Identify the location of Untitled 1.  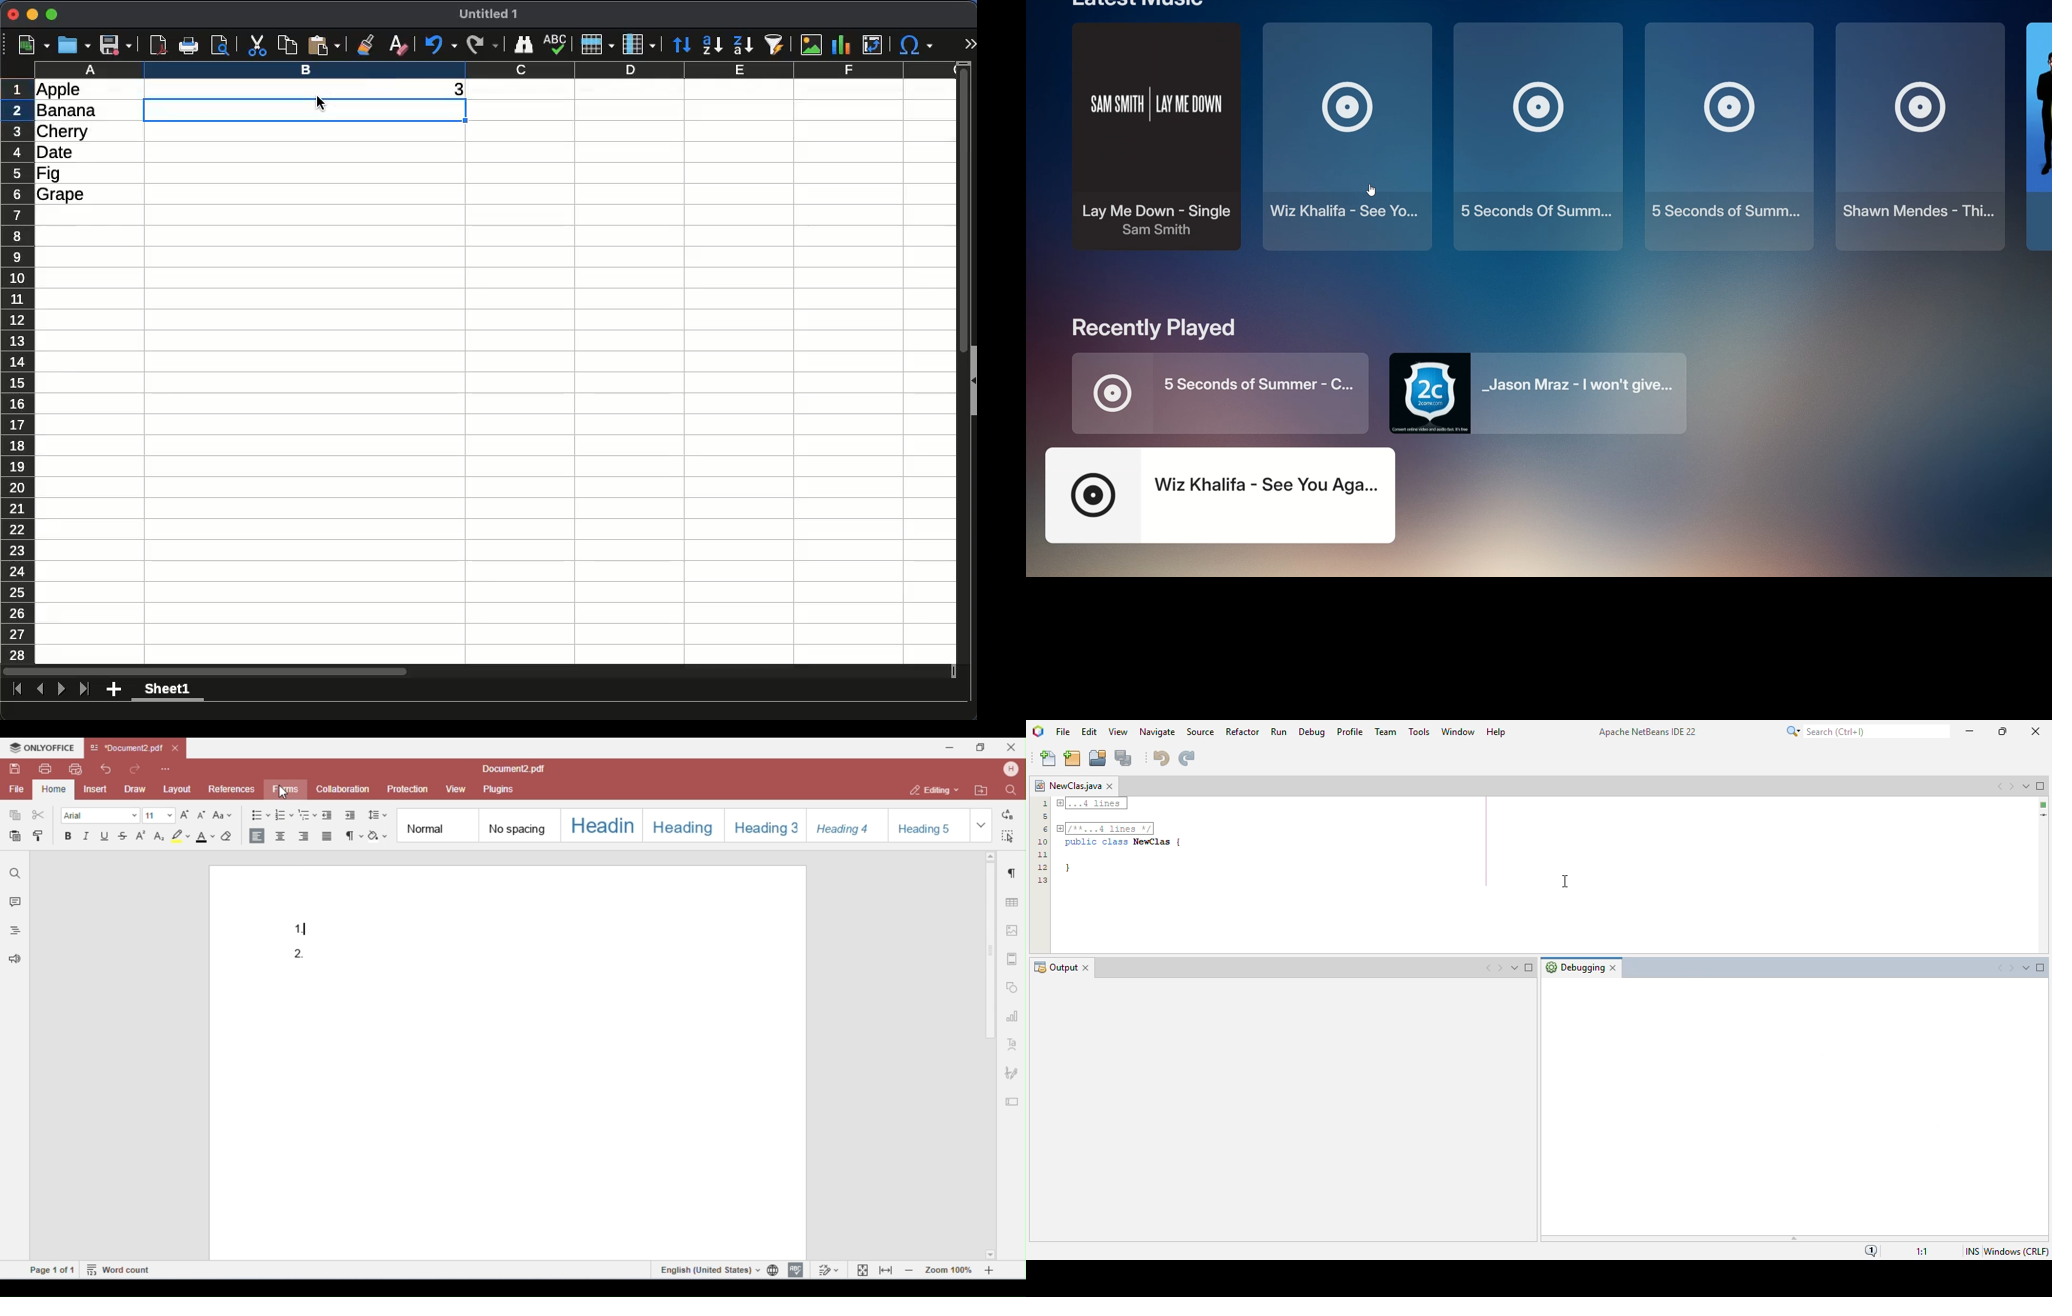
(489, 13).